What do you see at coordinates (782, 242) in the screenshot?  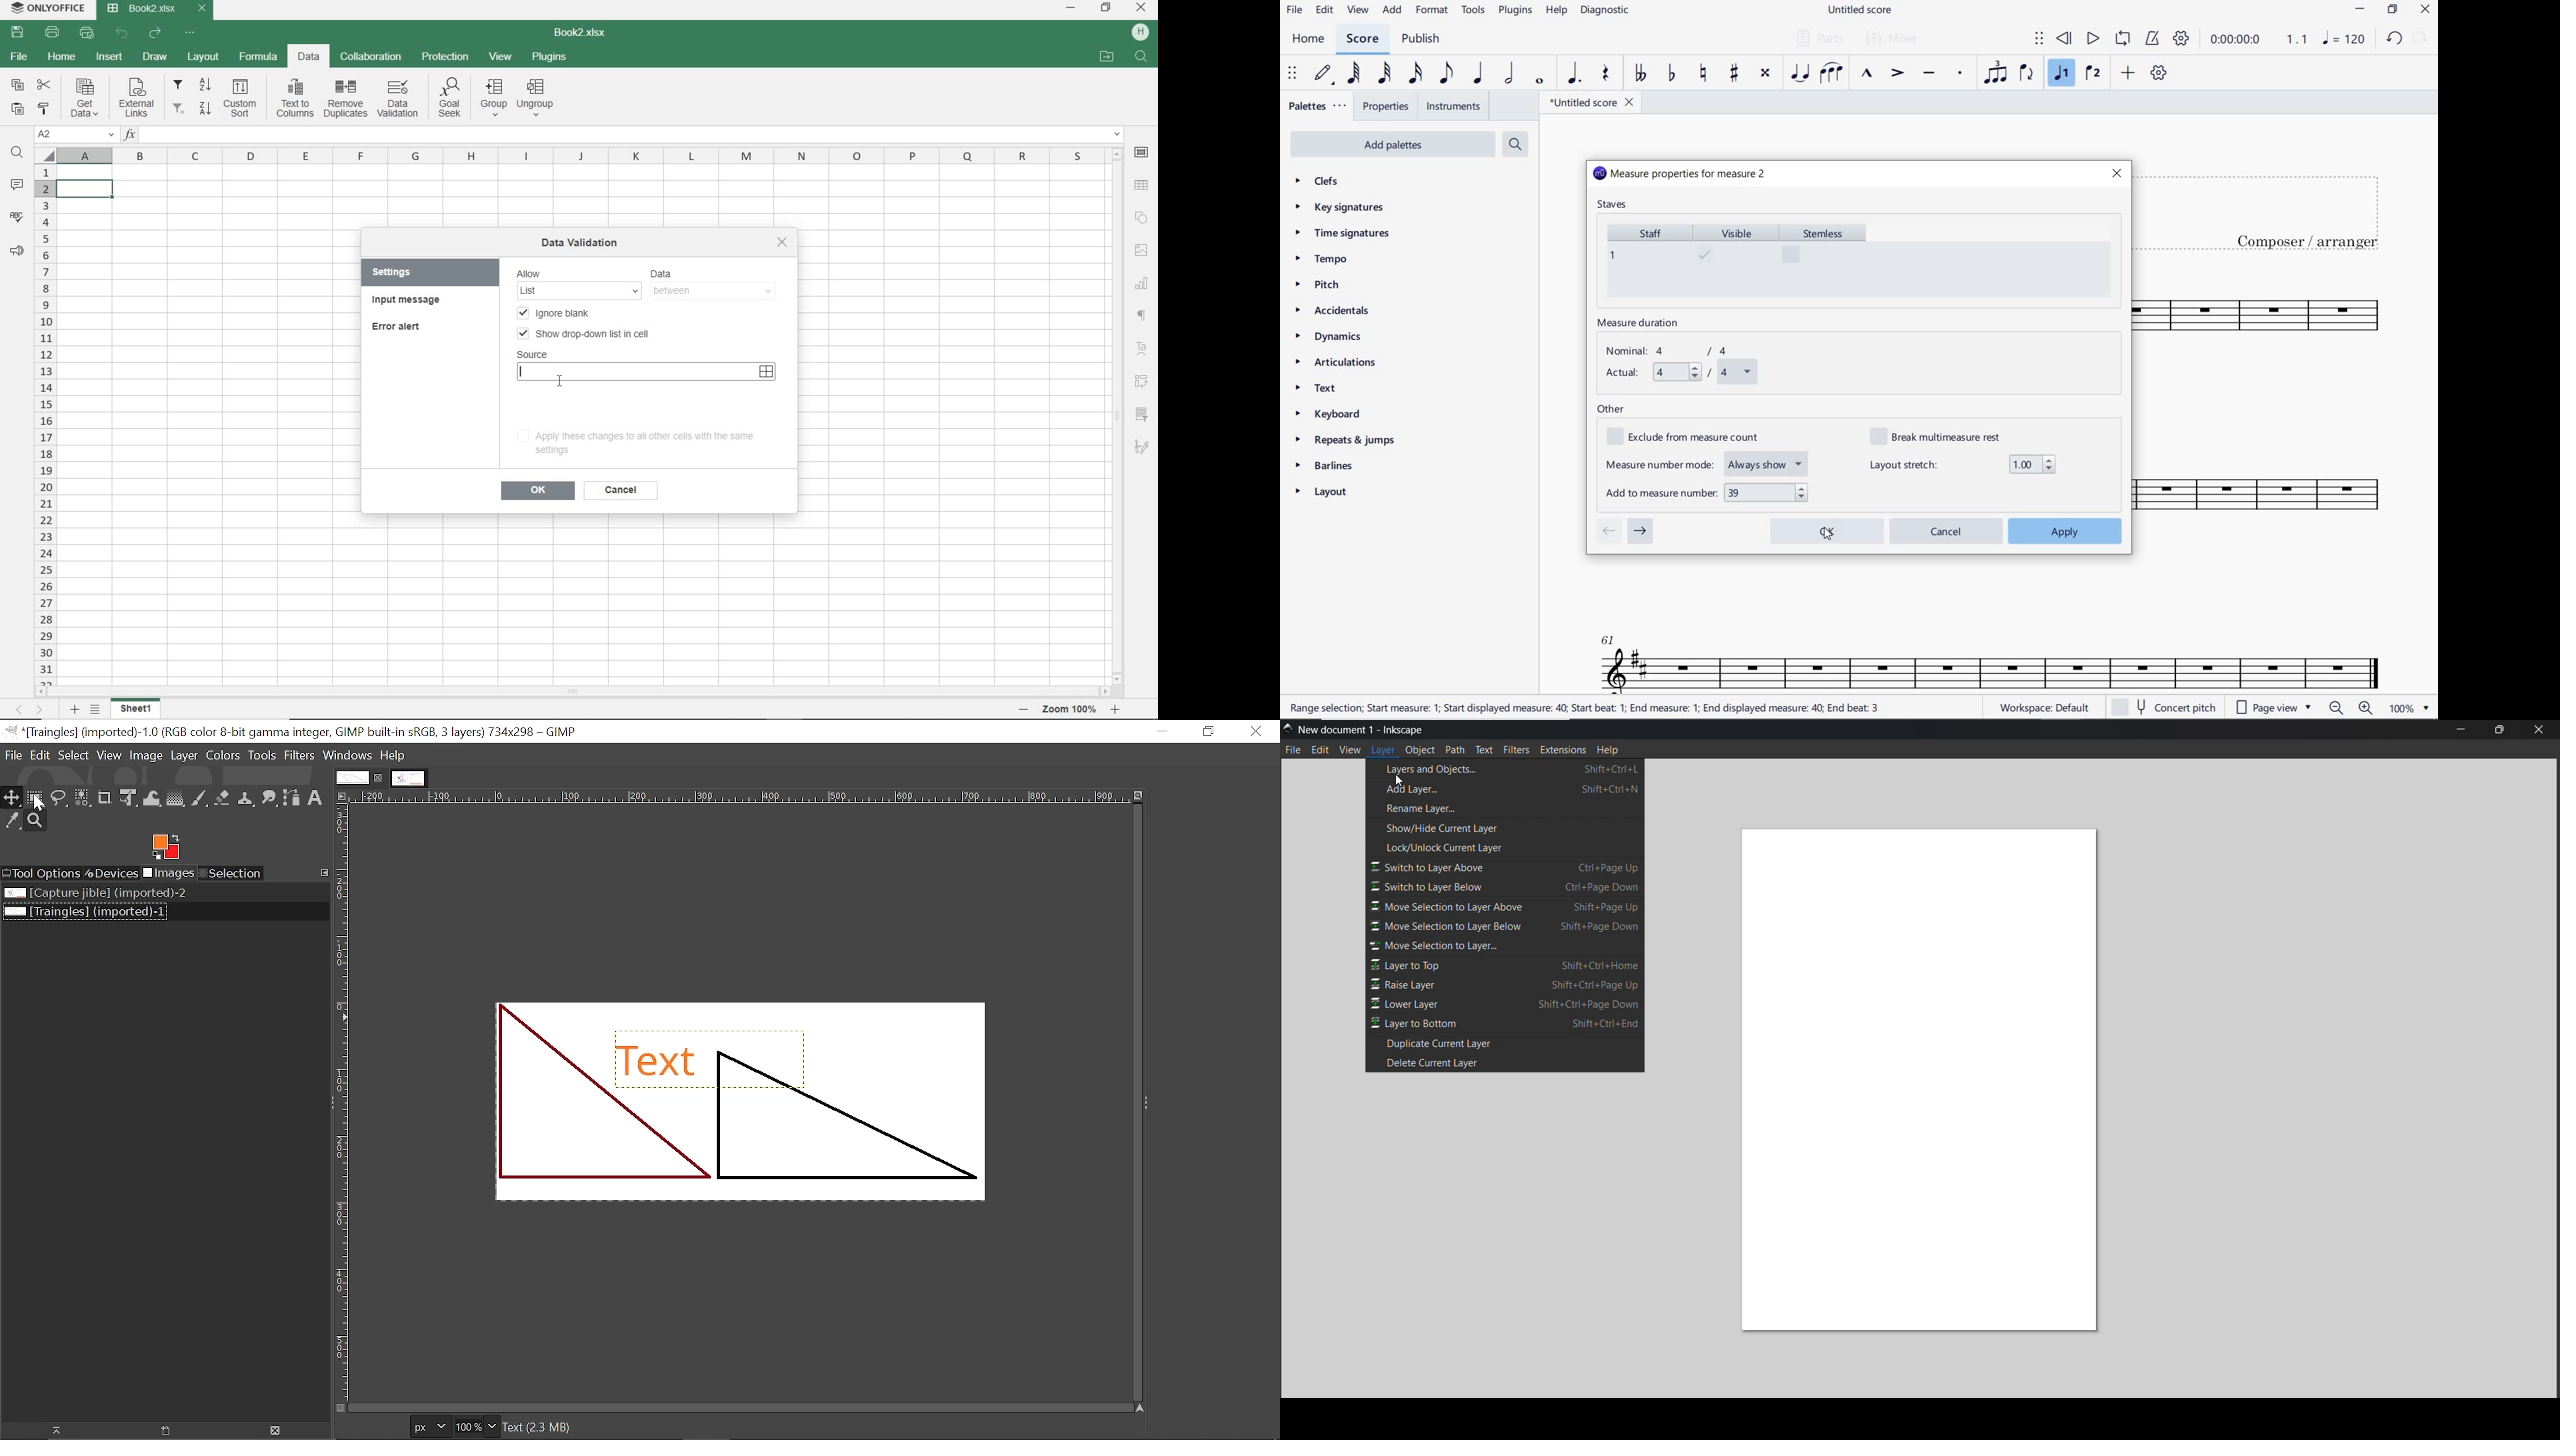 I see `close` at bounding box center [782, 242].